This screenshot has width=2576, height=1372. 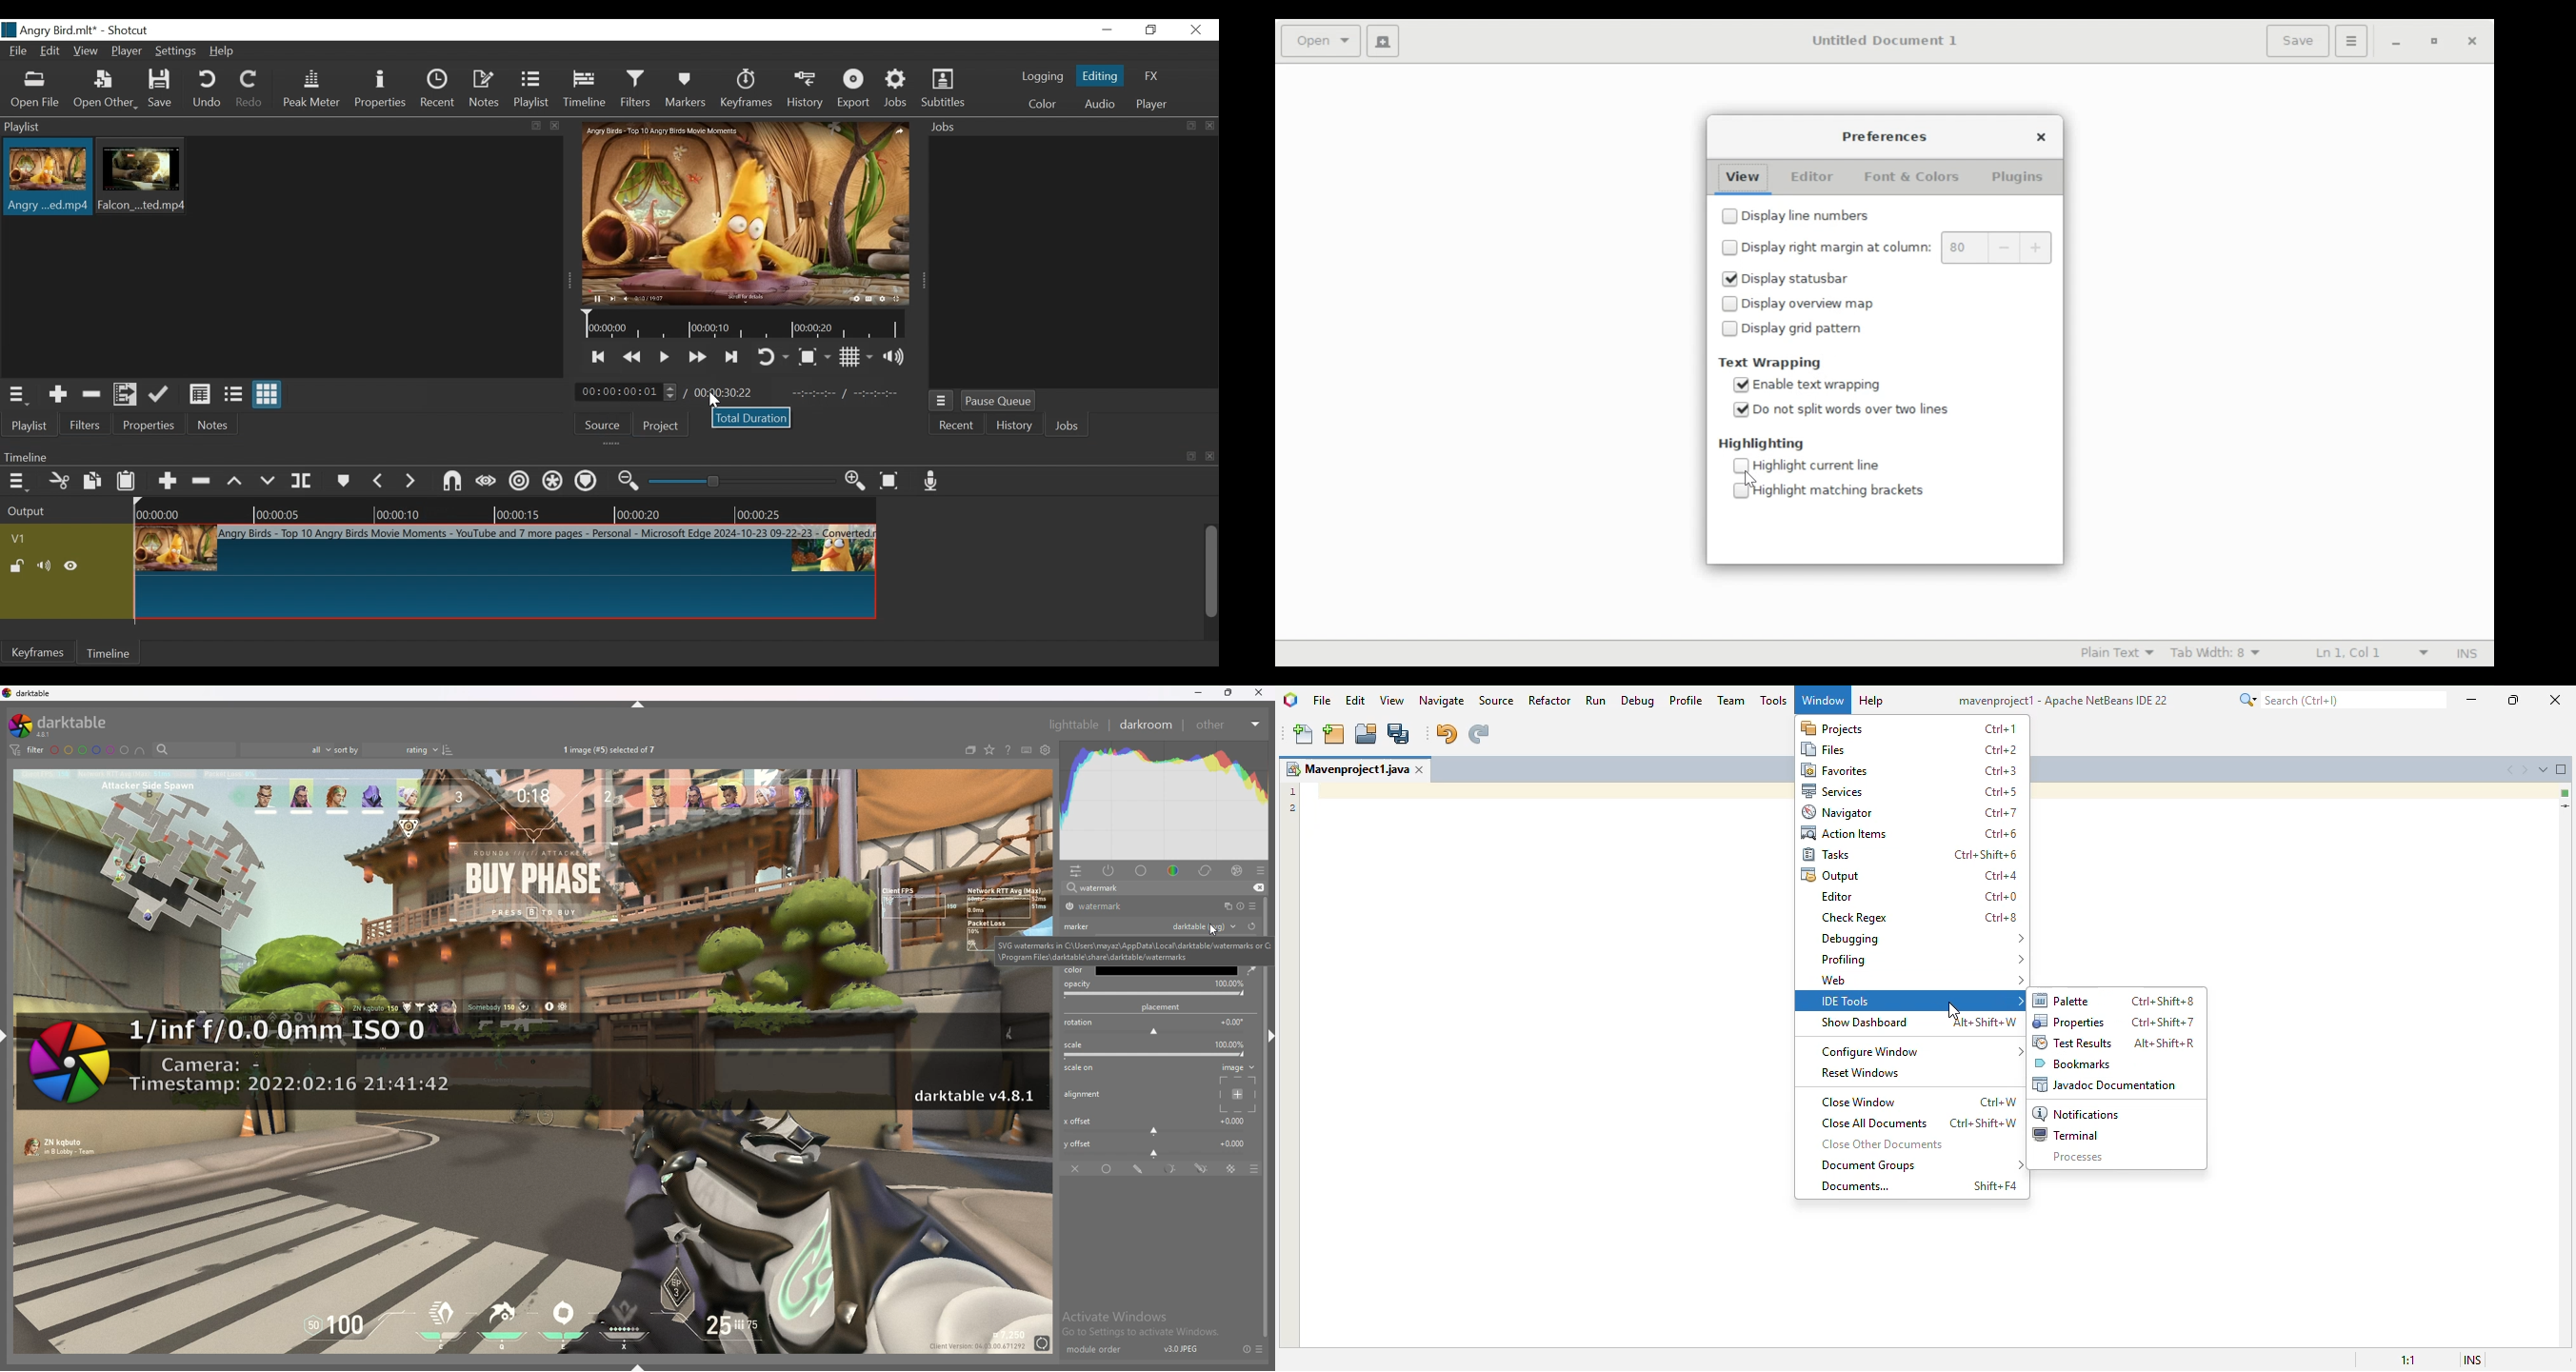 What do you see at coordinates (1728, 216) in the screenshot?
I see `checkbox` at bounding box center [1728, 216].